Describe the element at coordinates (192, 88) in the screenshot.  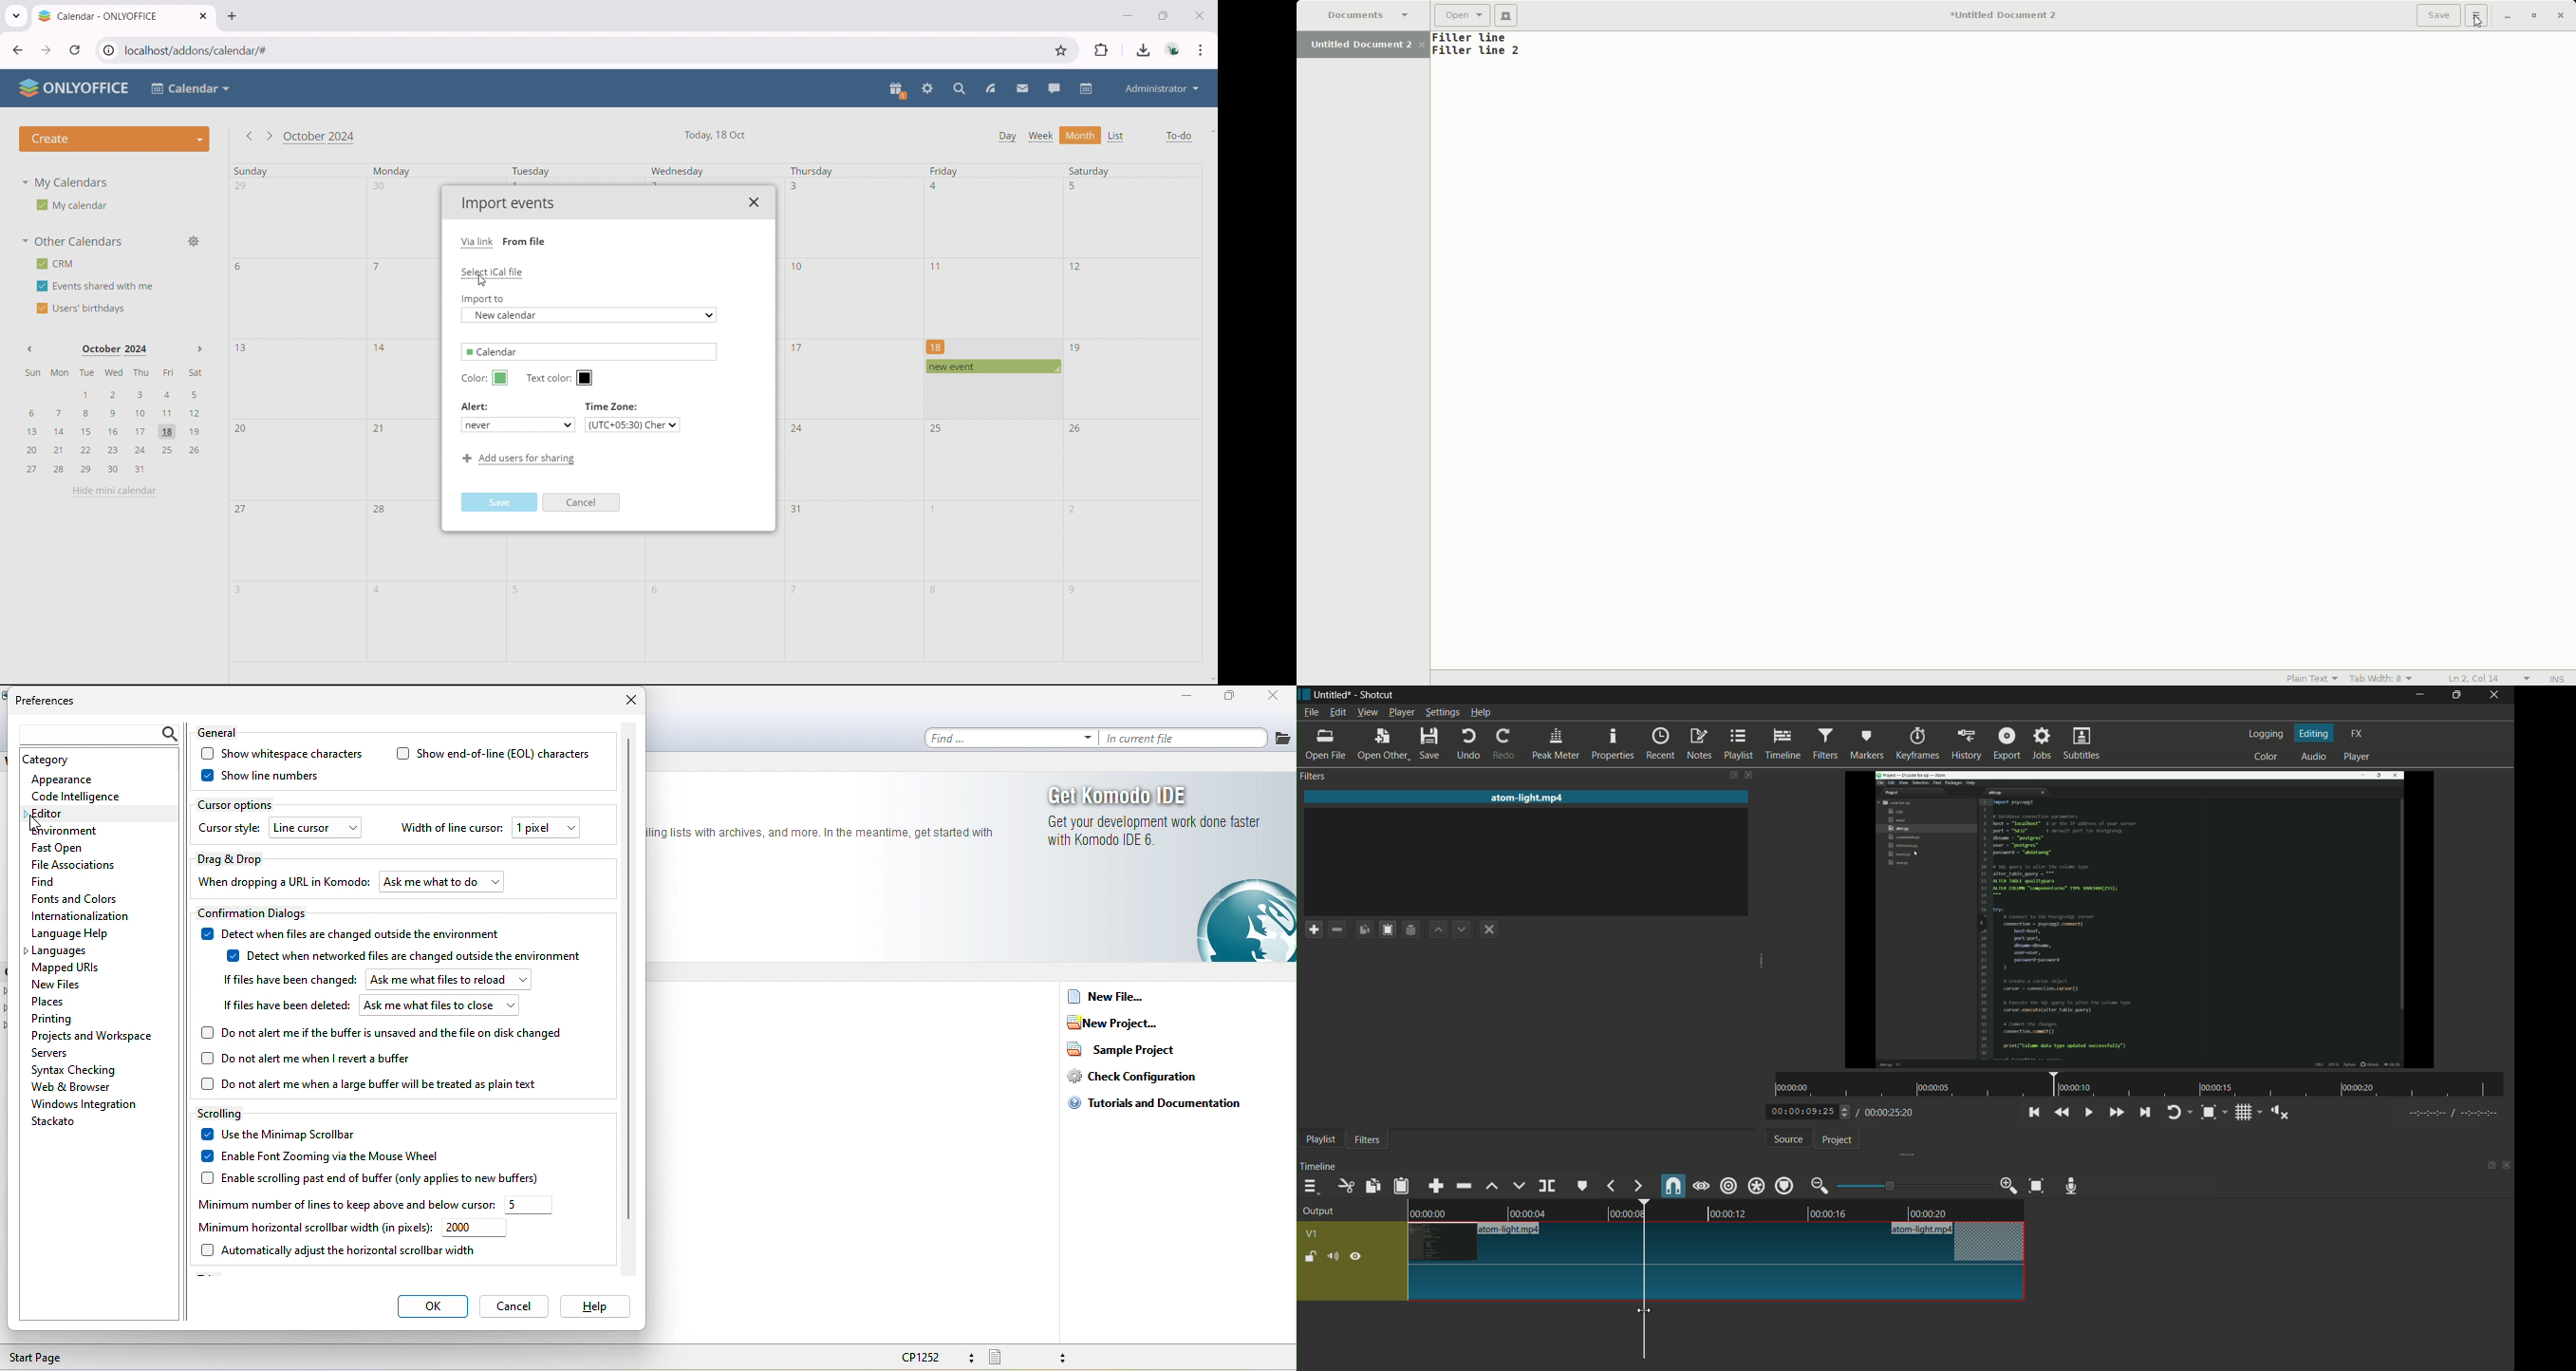
I see `Calendar` at that location.